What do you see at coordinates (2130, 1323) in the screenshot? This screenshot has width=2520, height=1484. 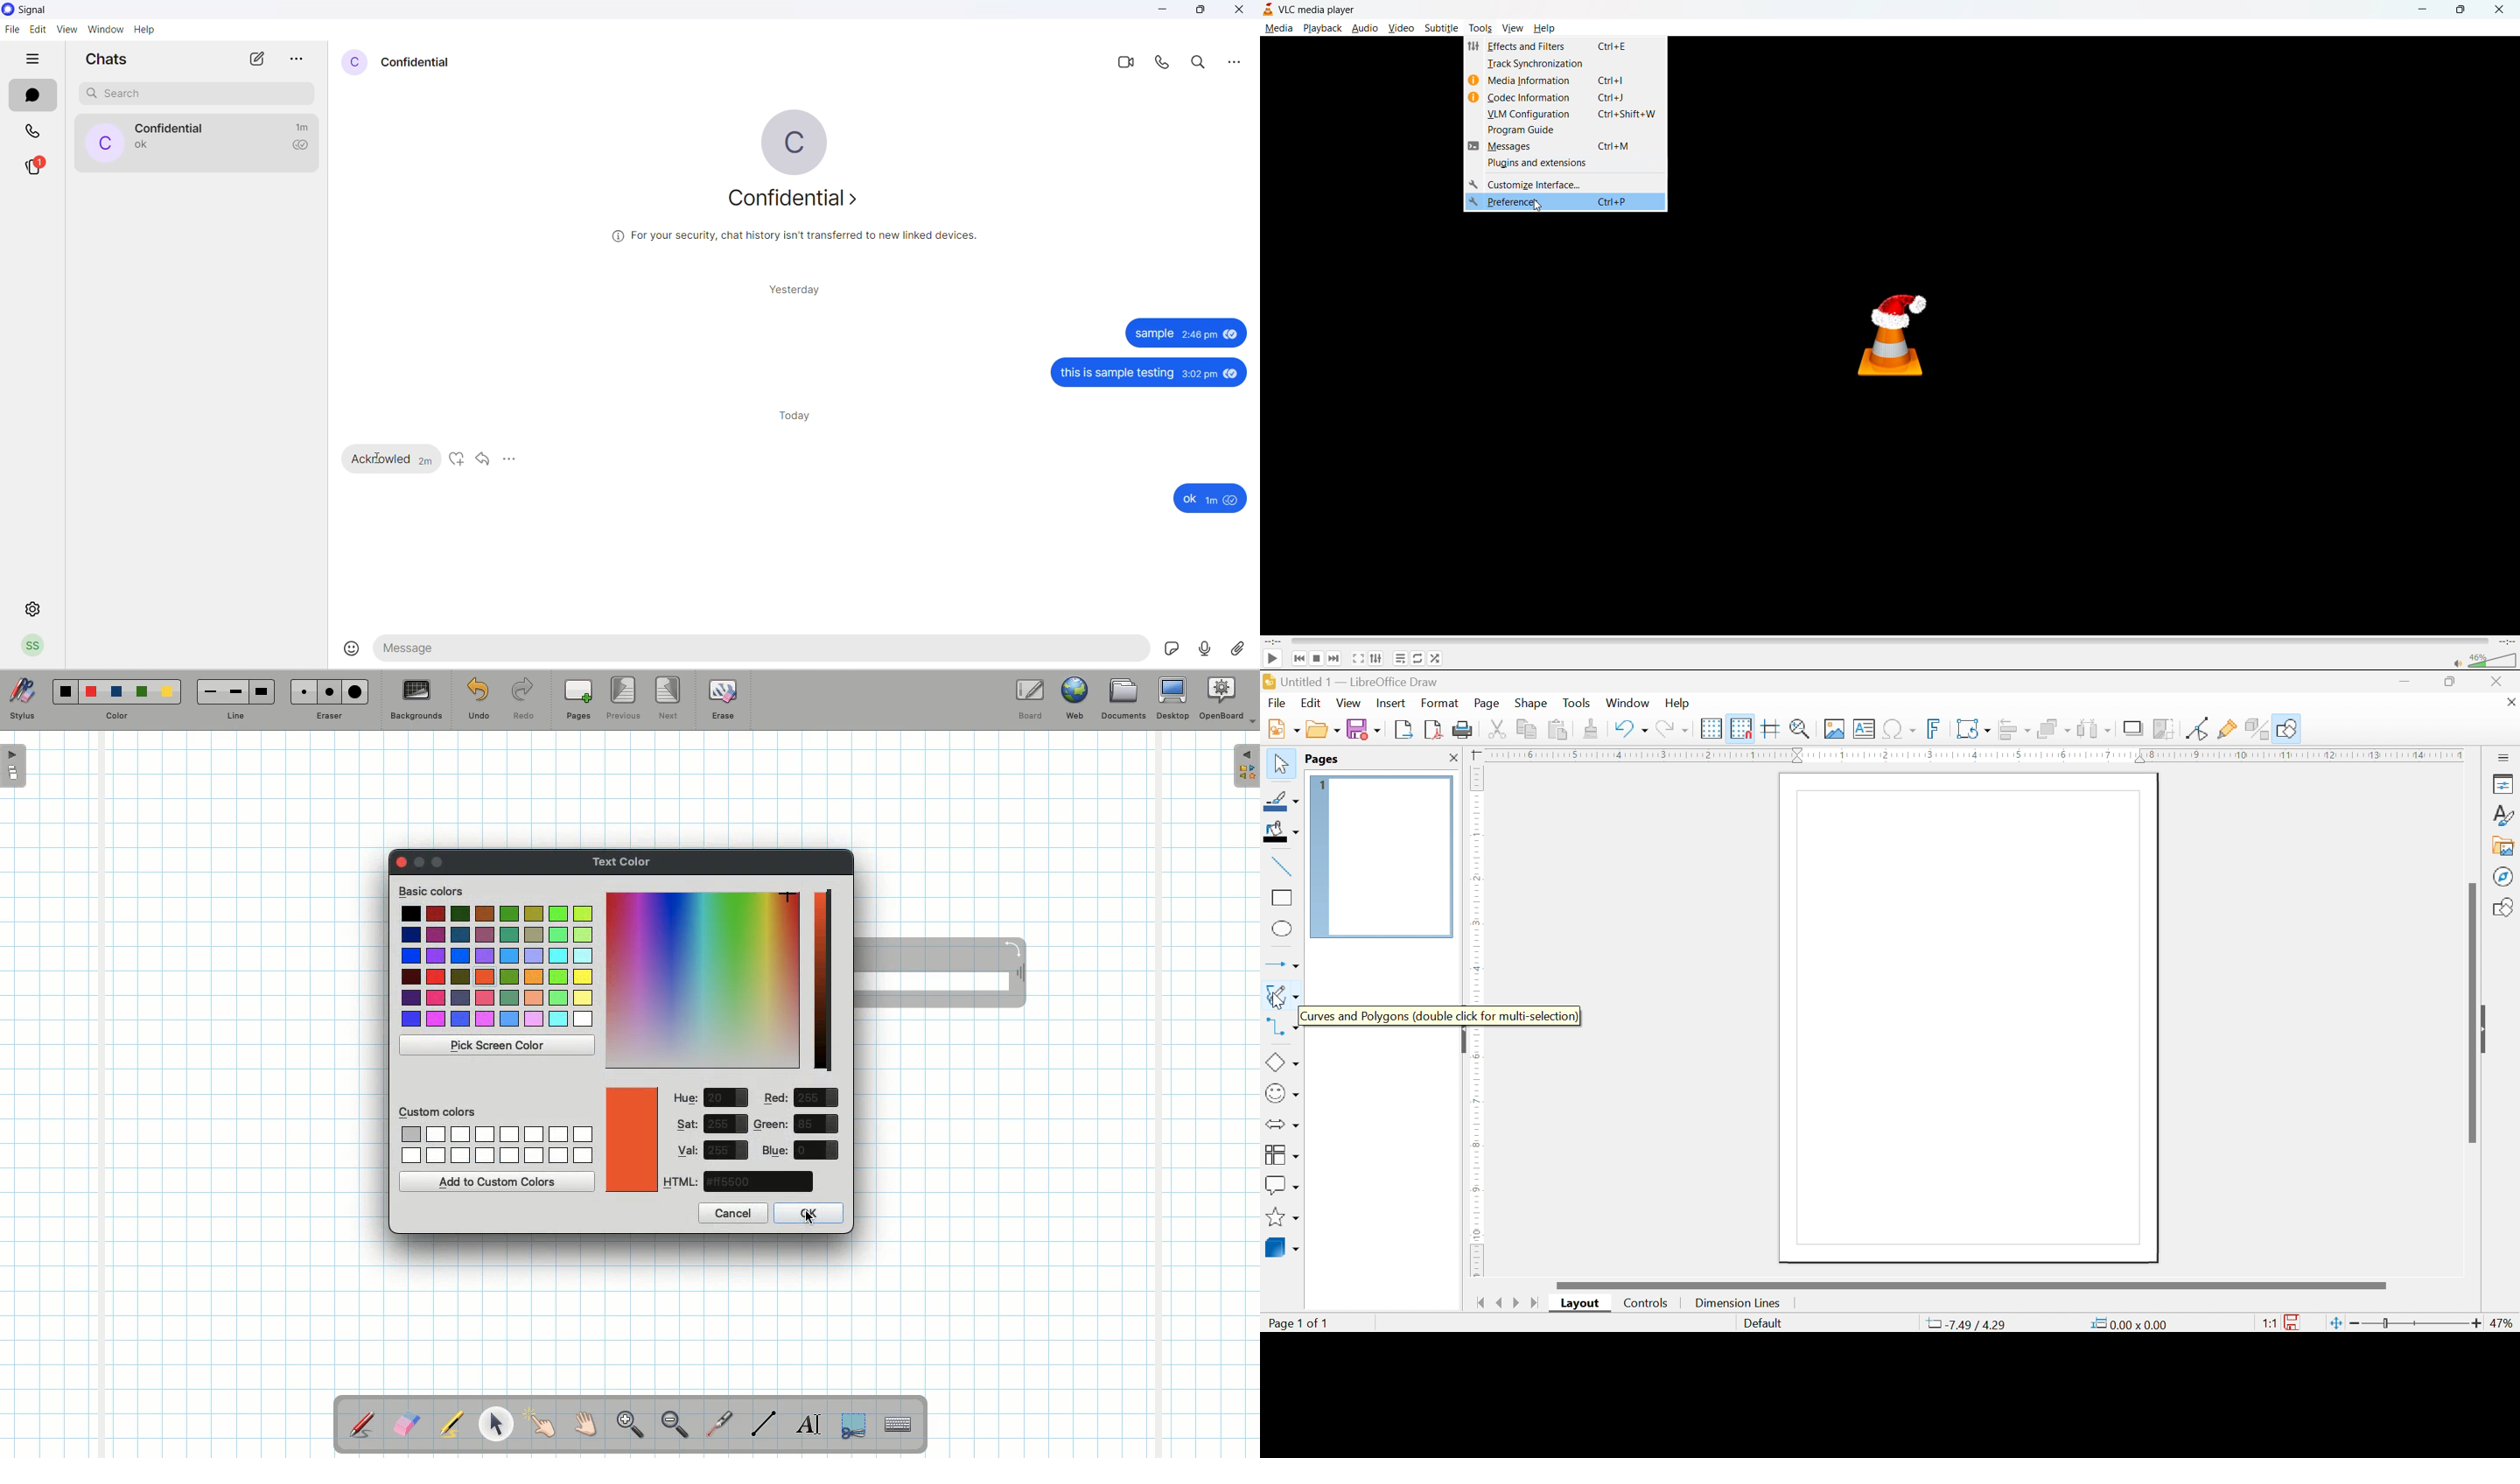 I see `0.00*0.00` at bounding box center [2130, 1323].